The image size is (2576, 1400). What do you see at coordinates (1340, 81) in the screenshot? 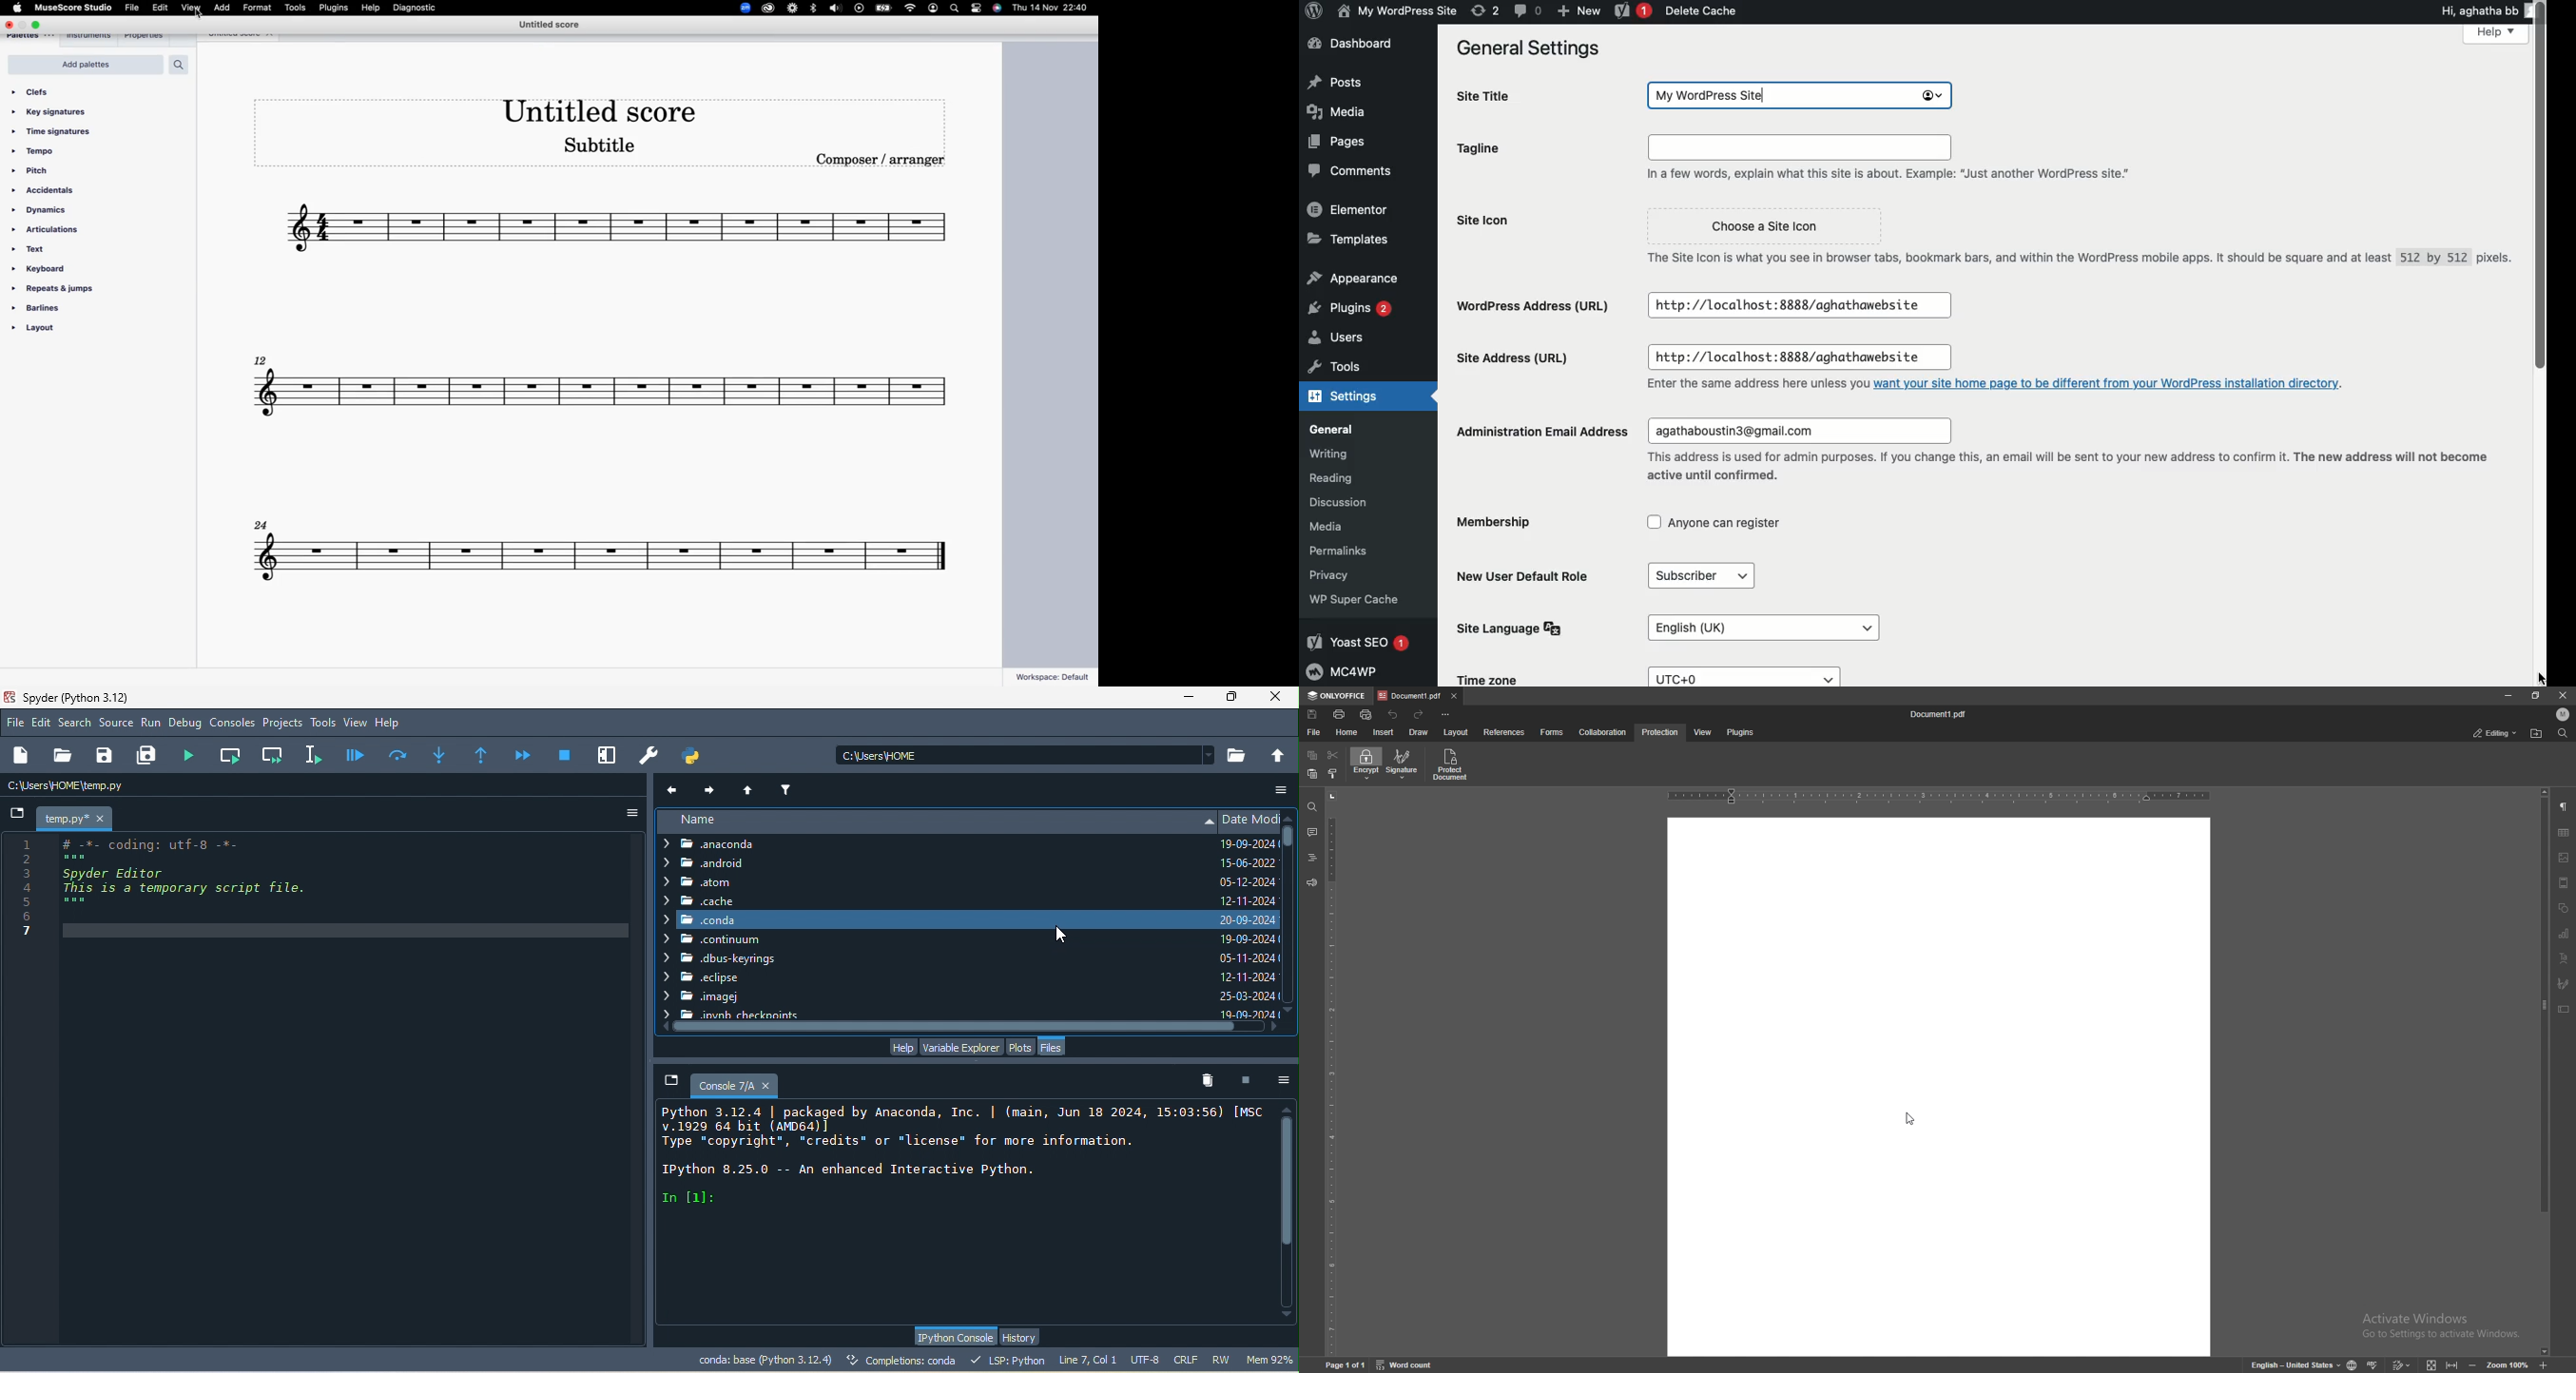
I see `Posts` at bounding box center [1340, 81].